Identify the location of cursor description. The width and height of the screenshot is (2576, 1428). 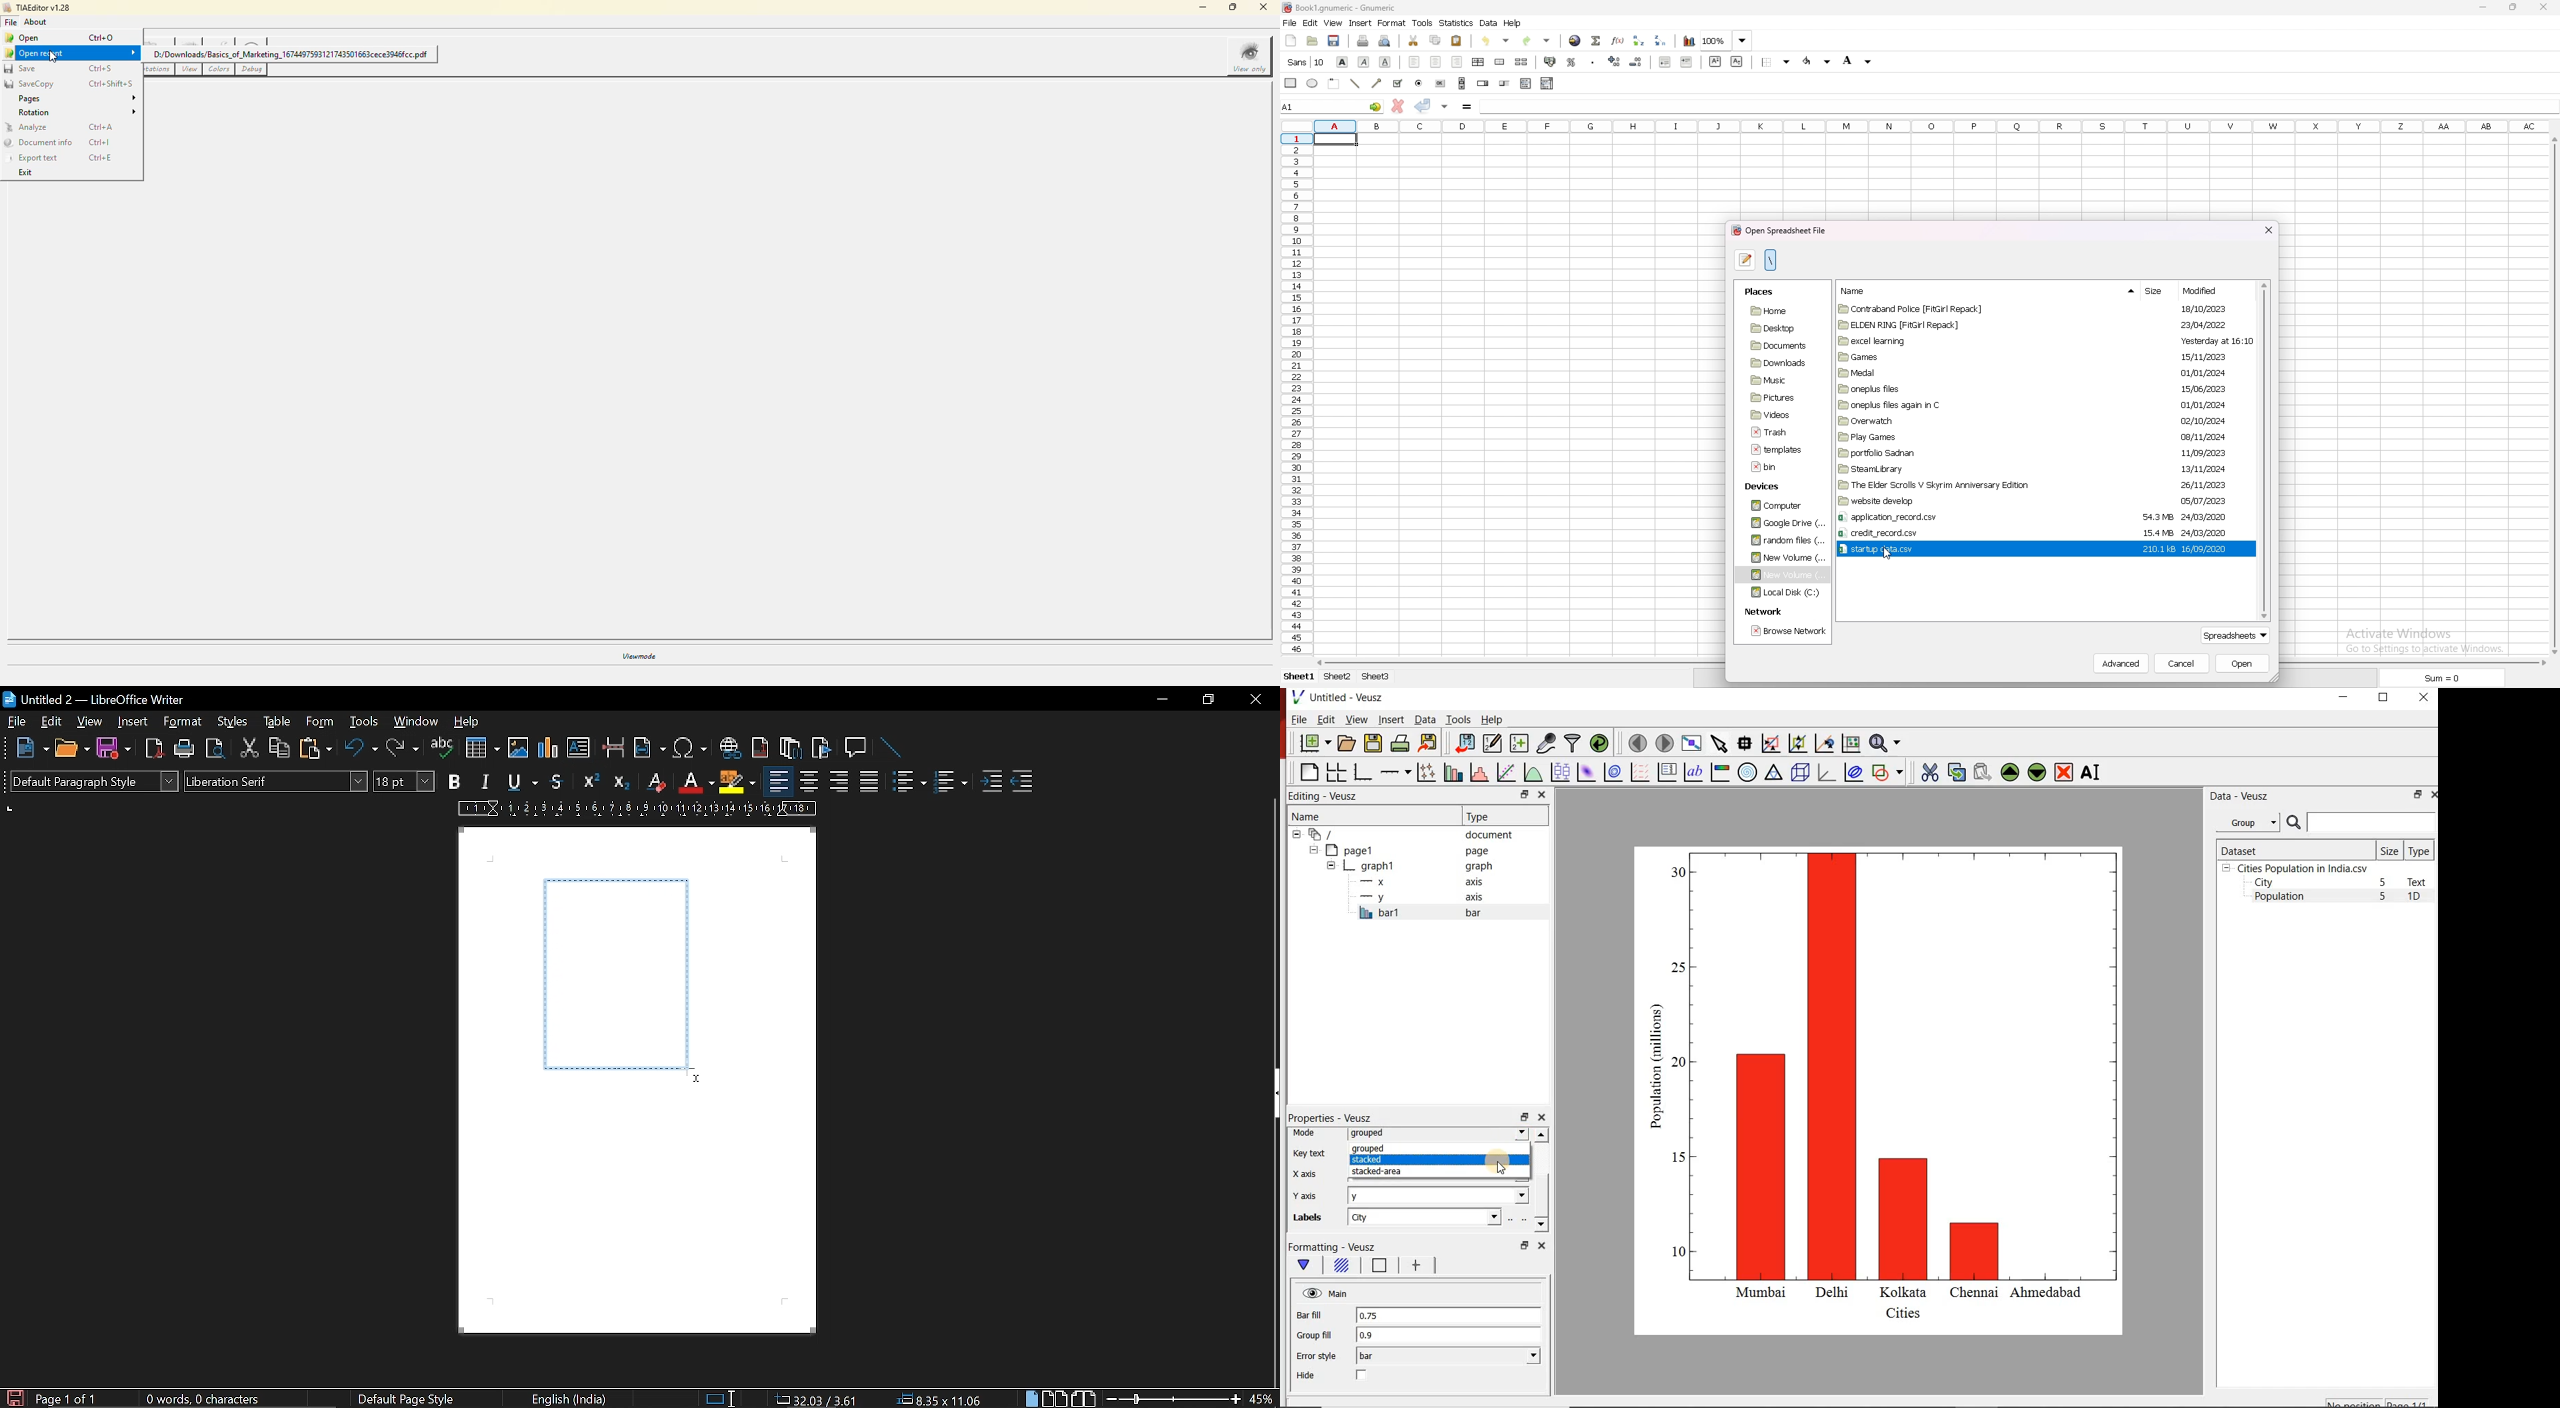
(1305, 63).